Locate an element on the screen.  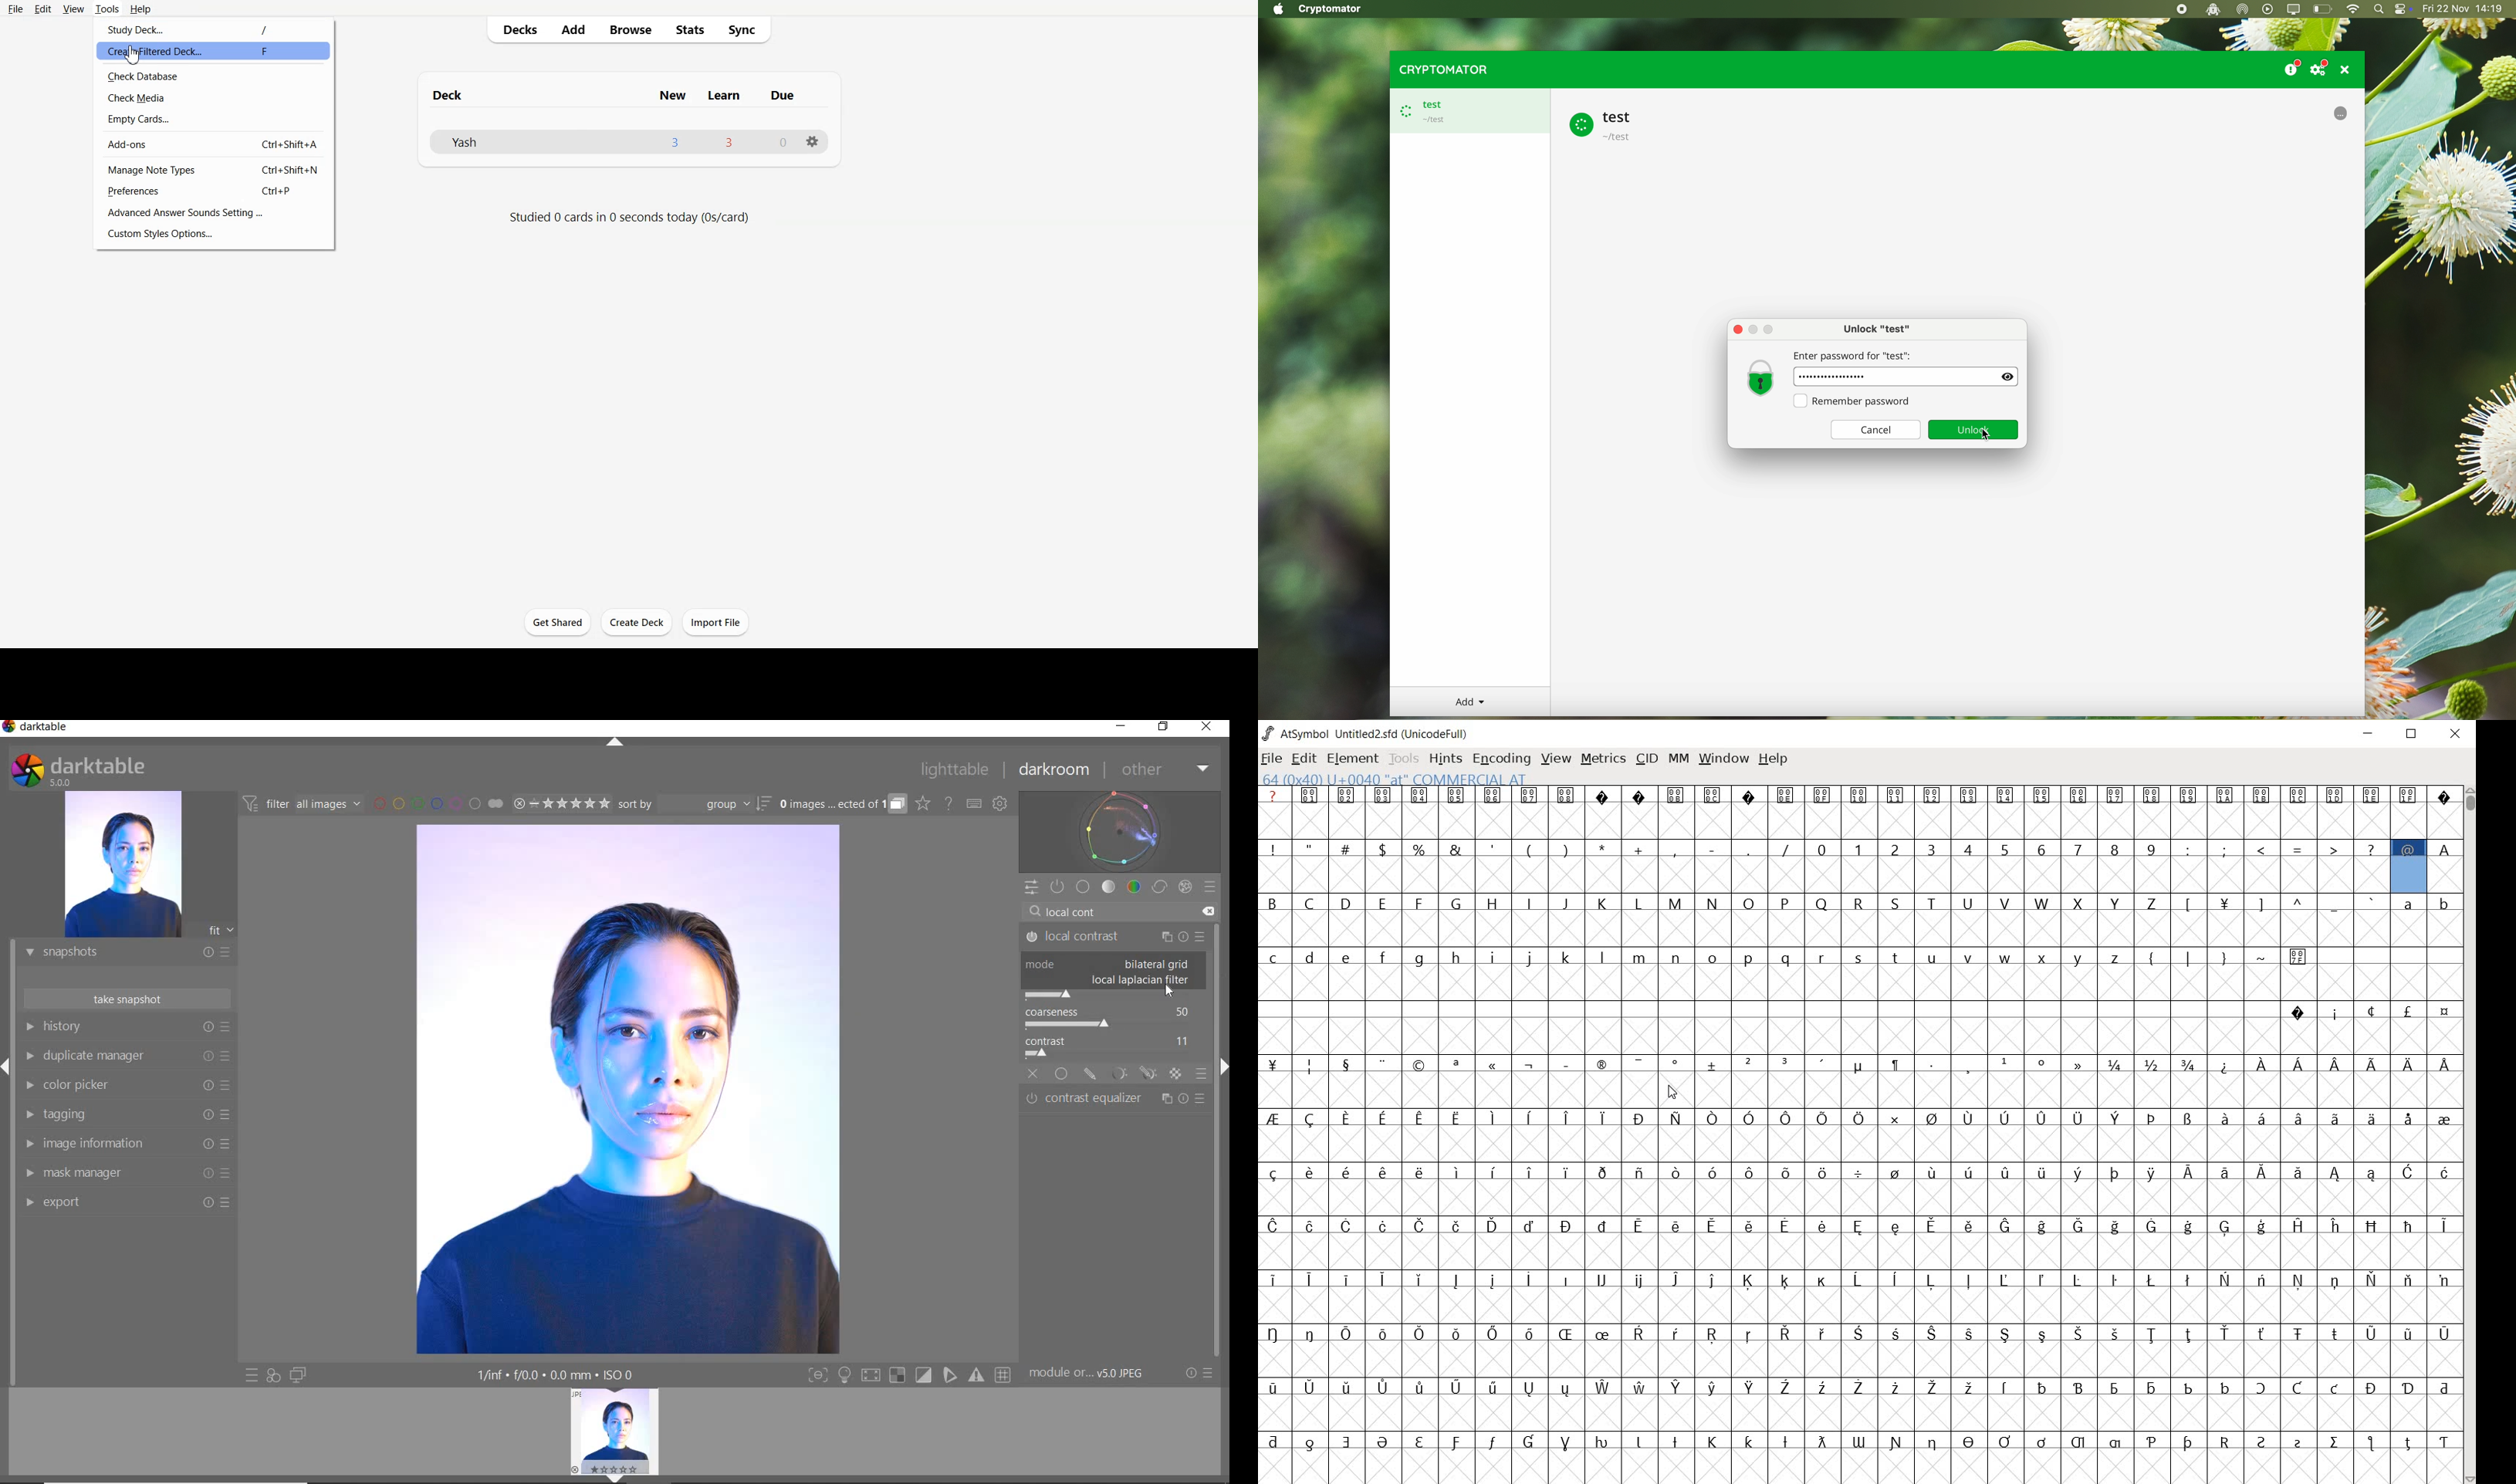
SHOW GLOBAL PREFERENCES is located at coordinates (1000, 804).